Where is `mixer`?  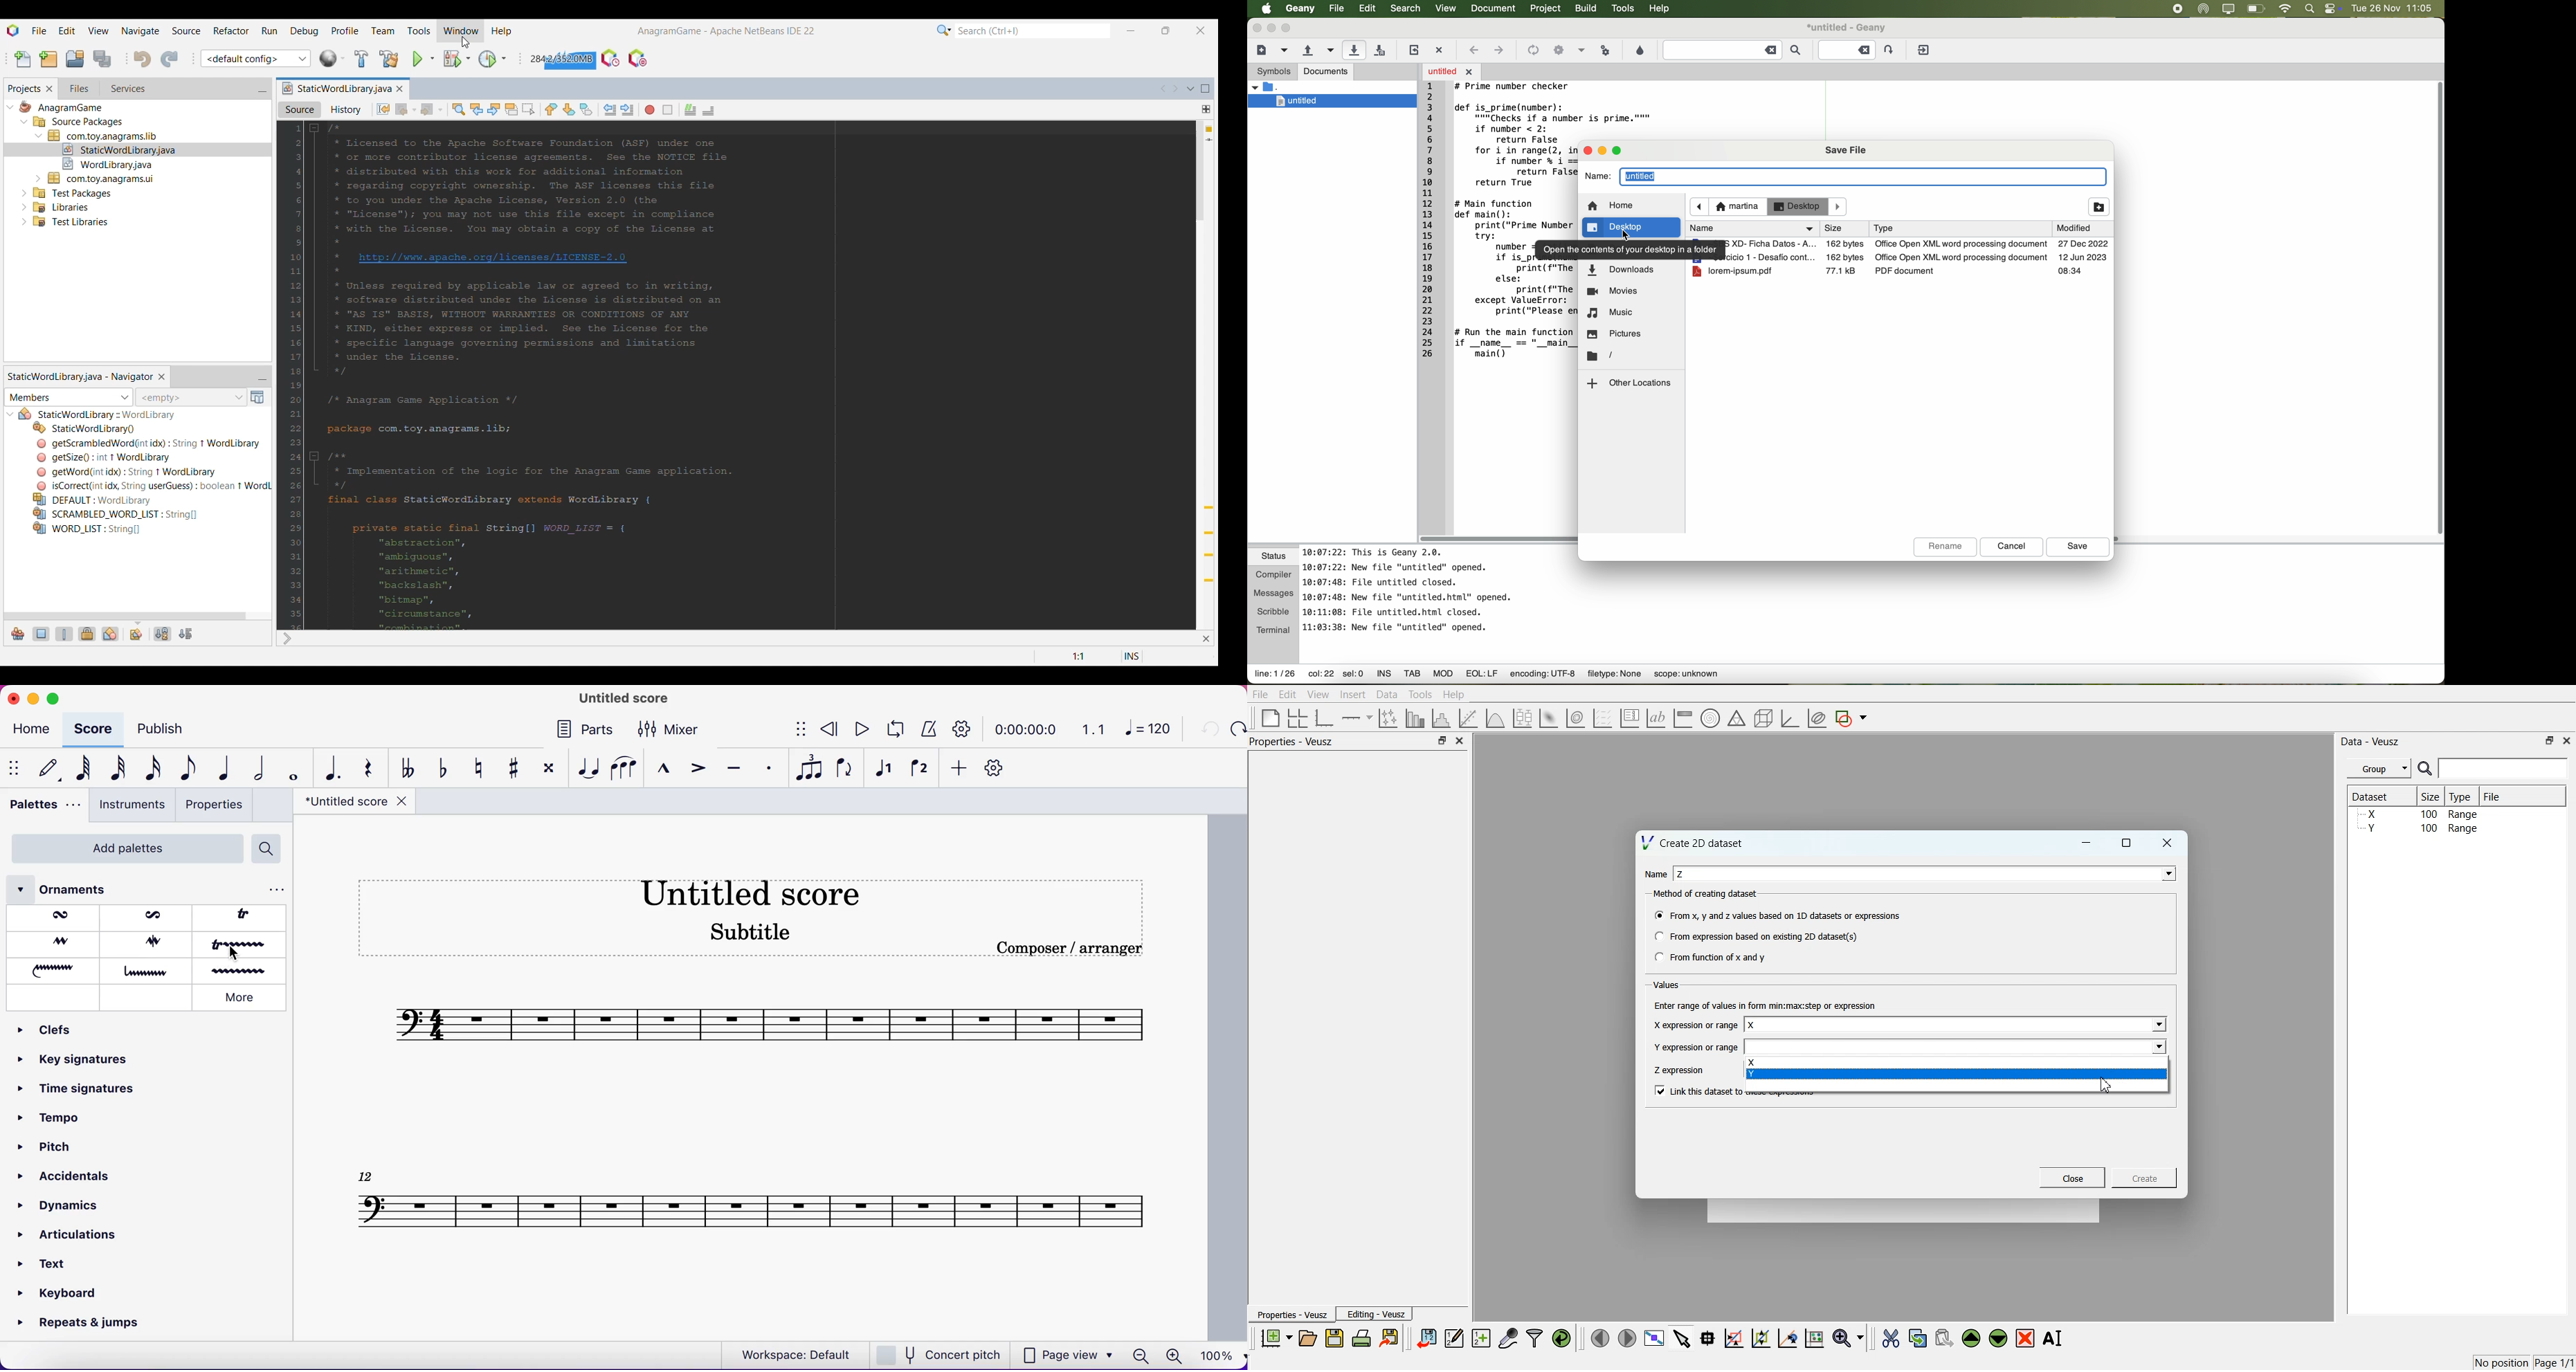 mixer is located at coordinates (676, 729).